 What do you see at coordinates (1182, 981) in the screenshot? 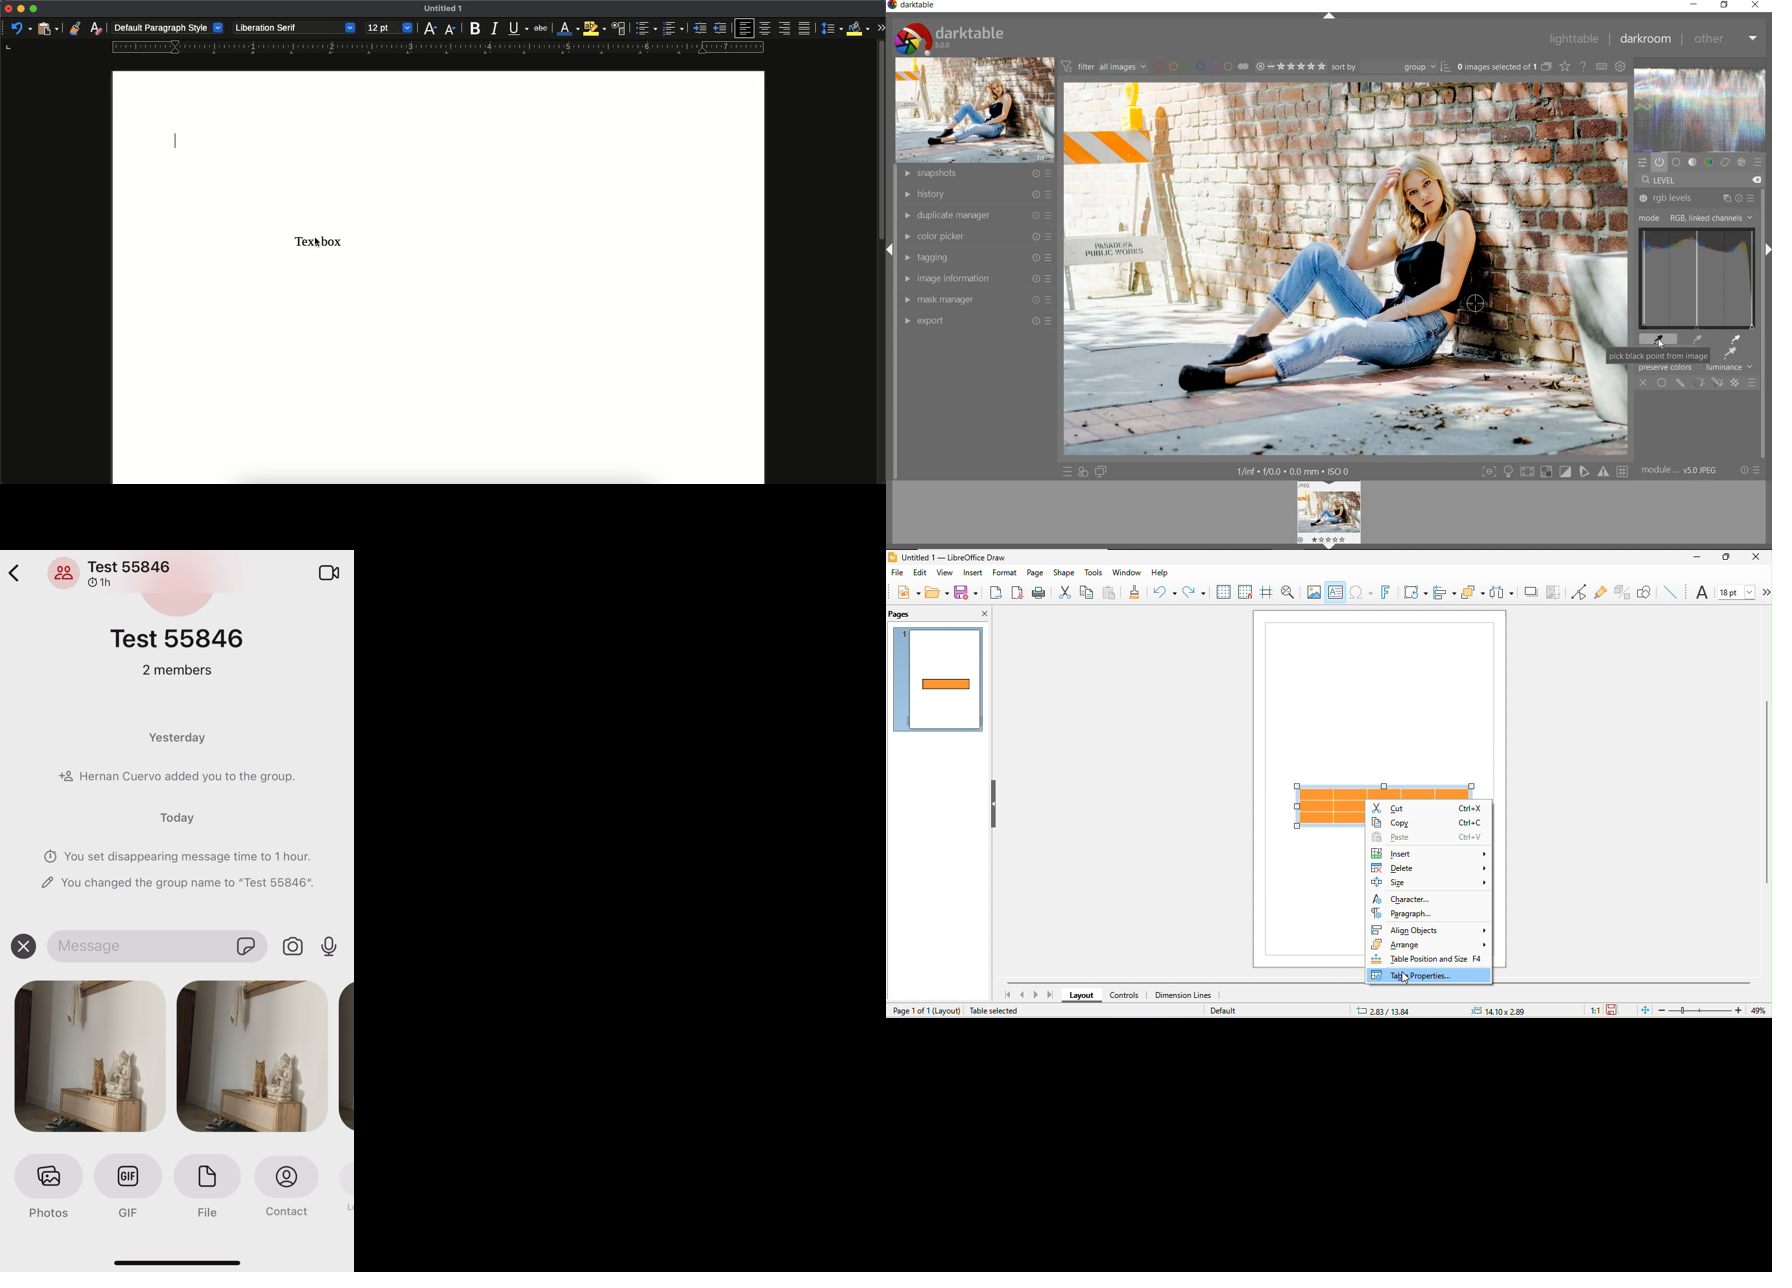
I see `horizontal scroll bar` at bounding box center [1182, 981].